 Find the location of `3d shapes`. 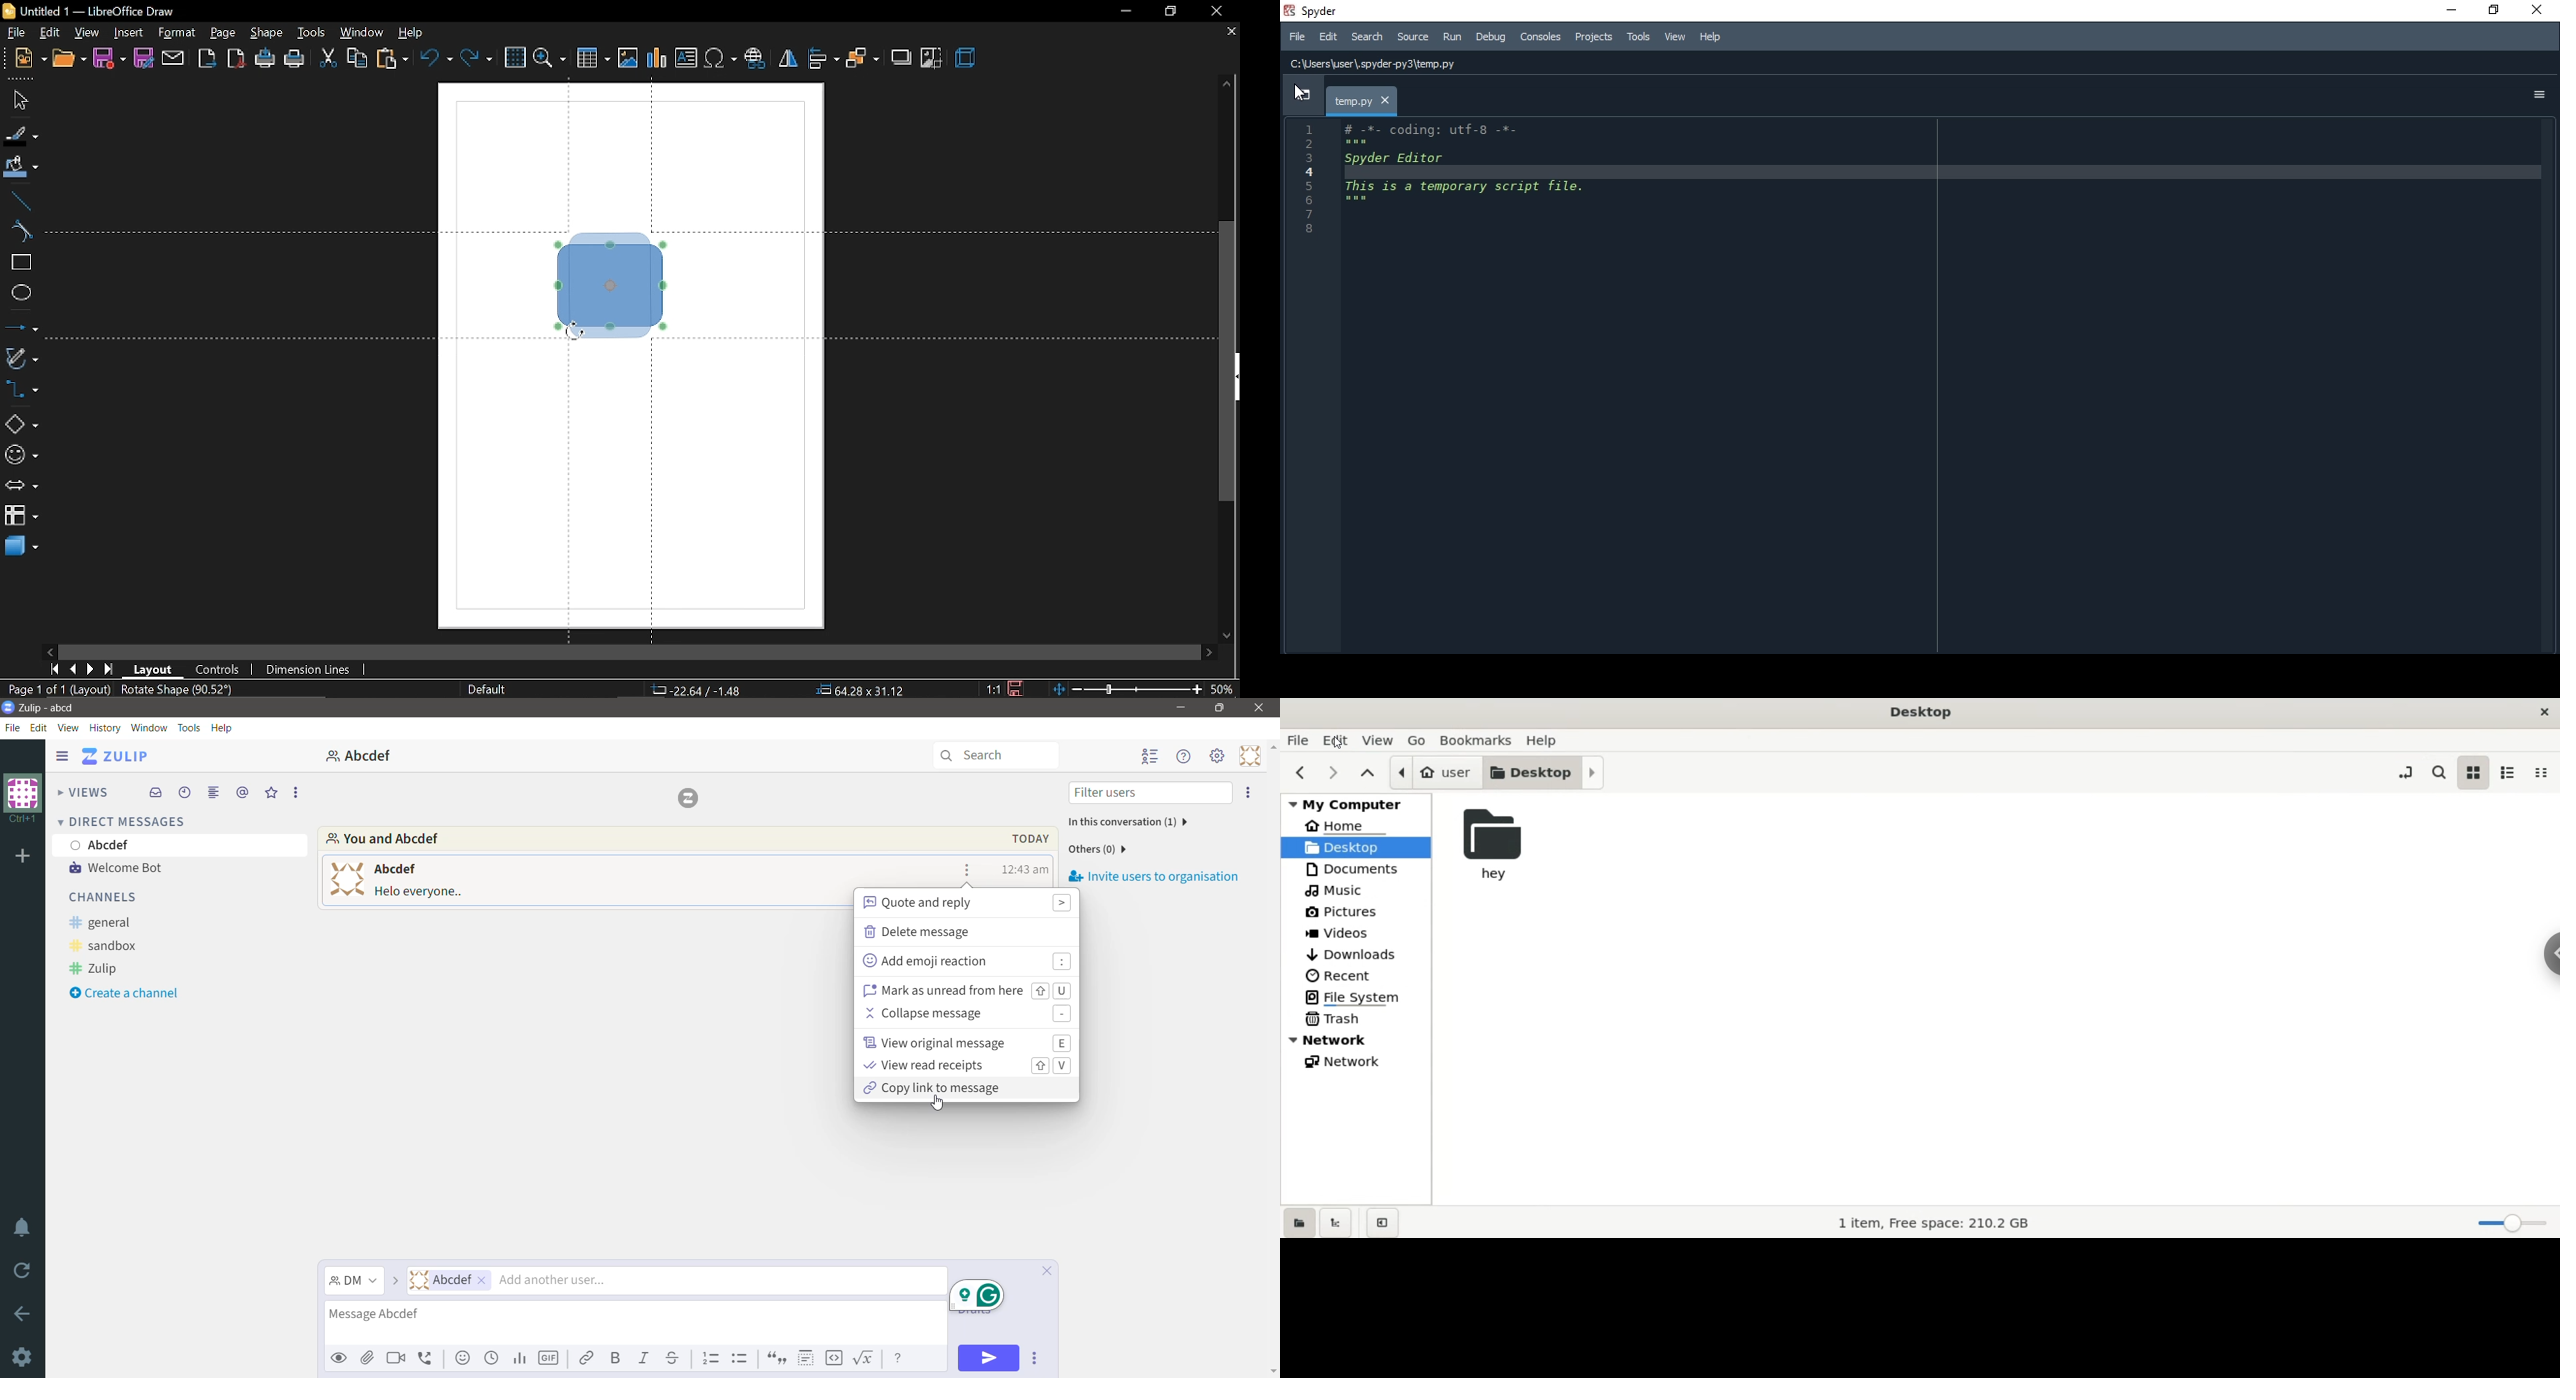

3d shapes is located at coordinates (21, 547).